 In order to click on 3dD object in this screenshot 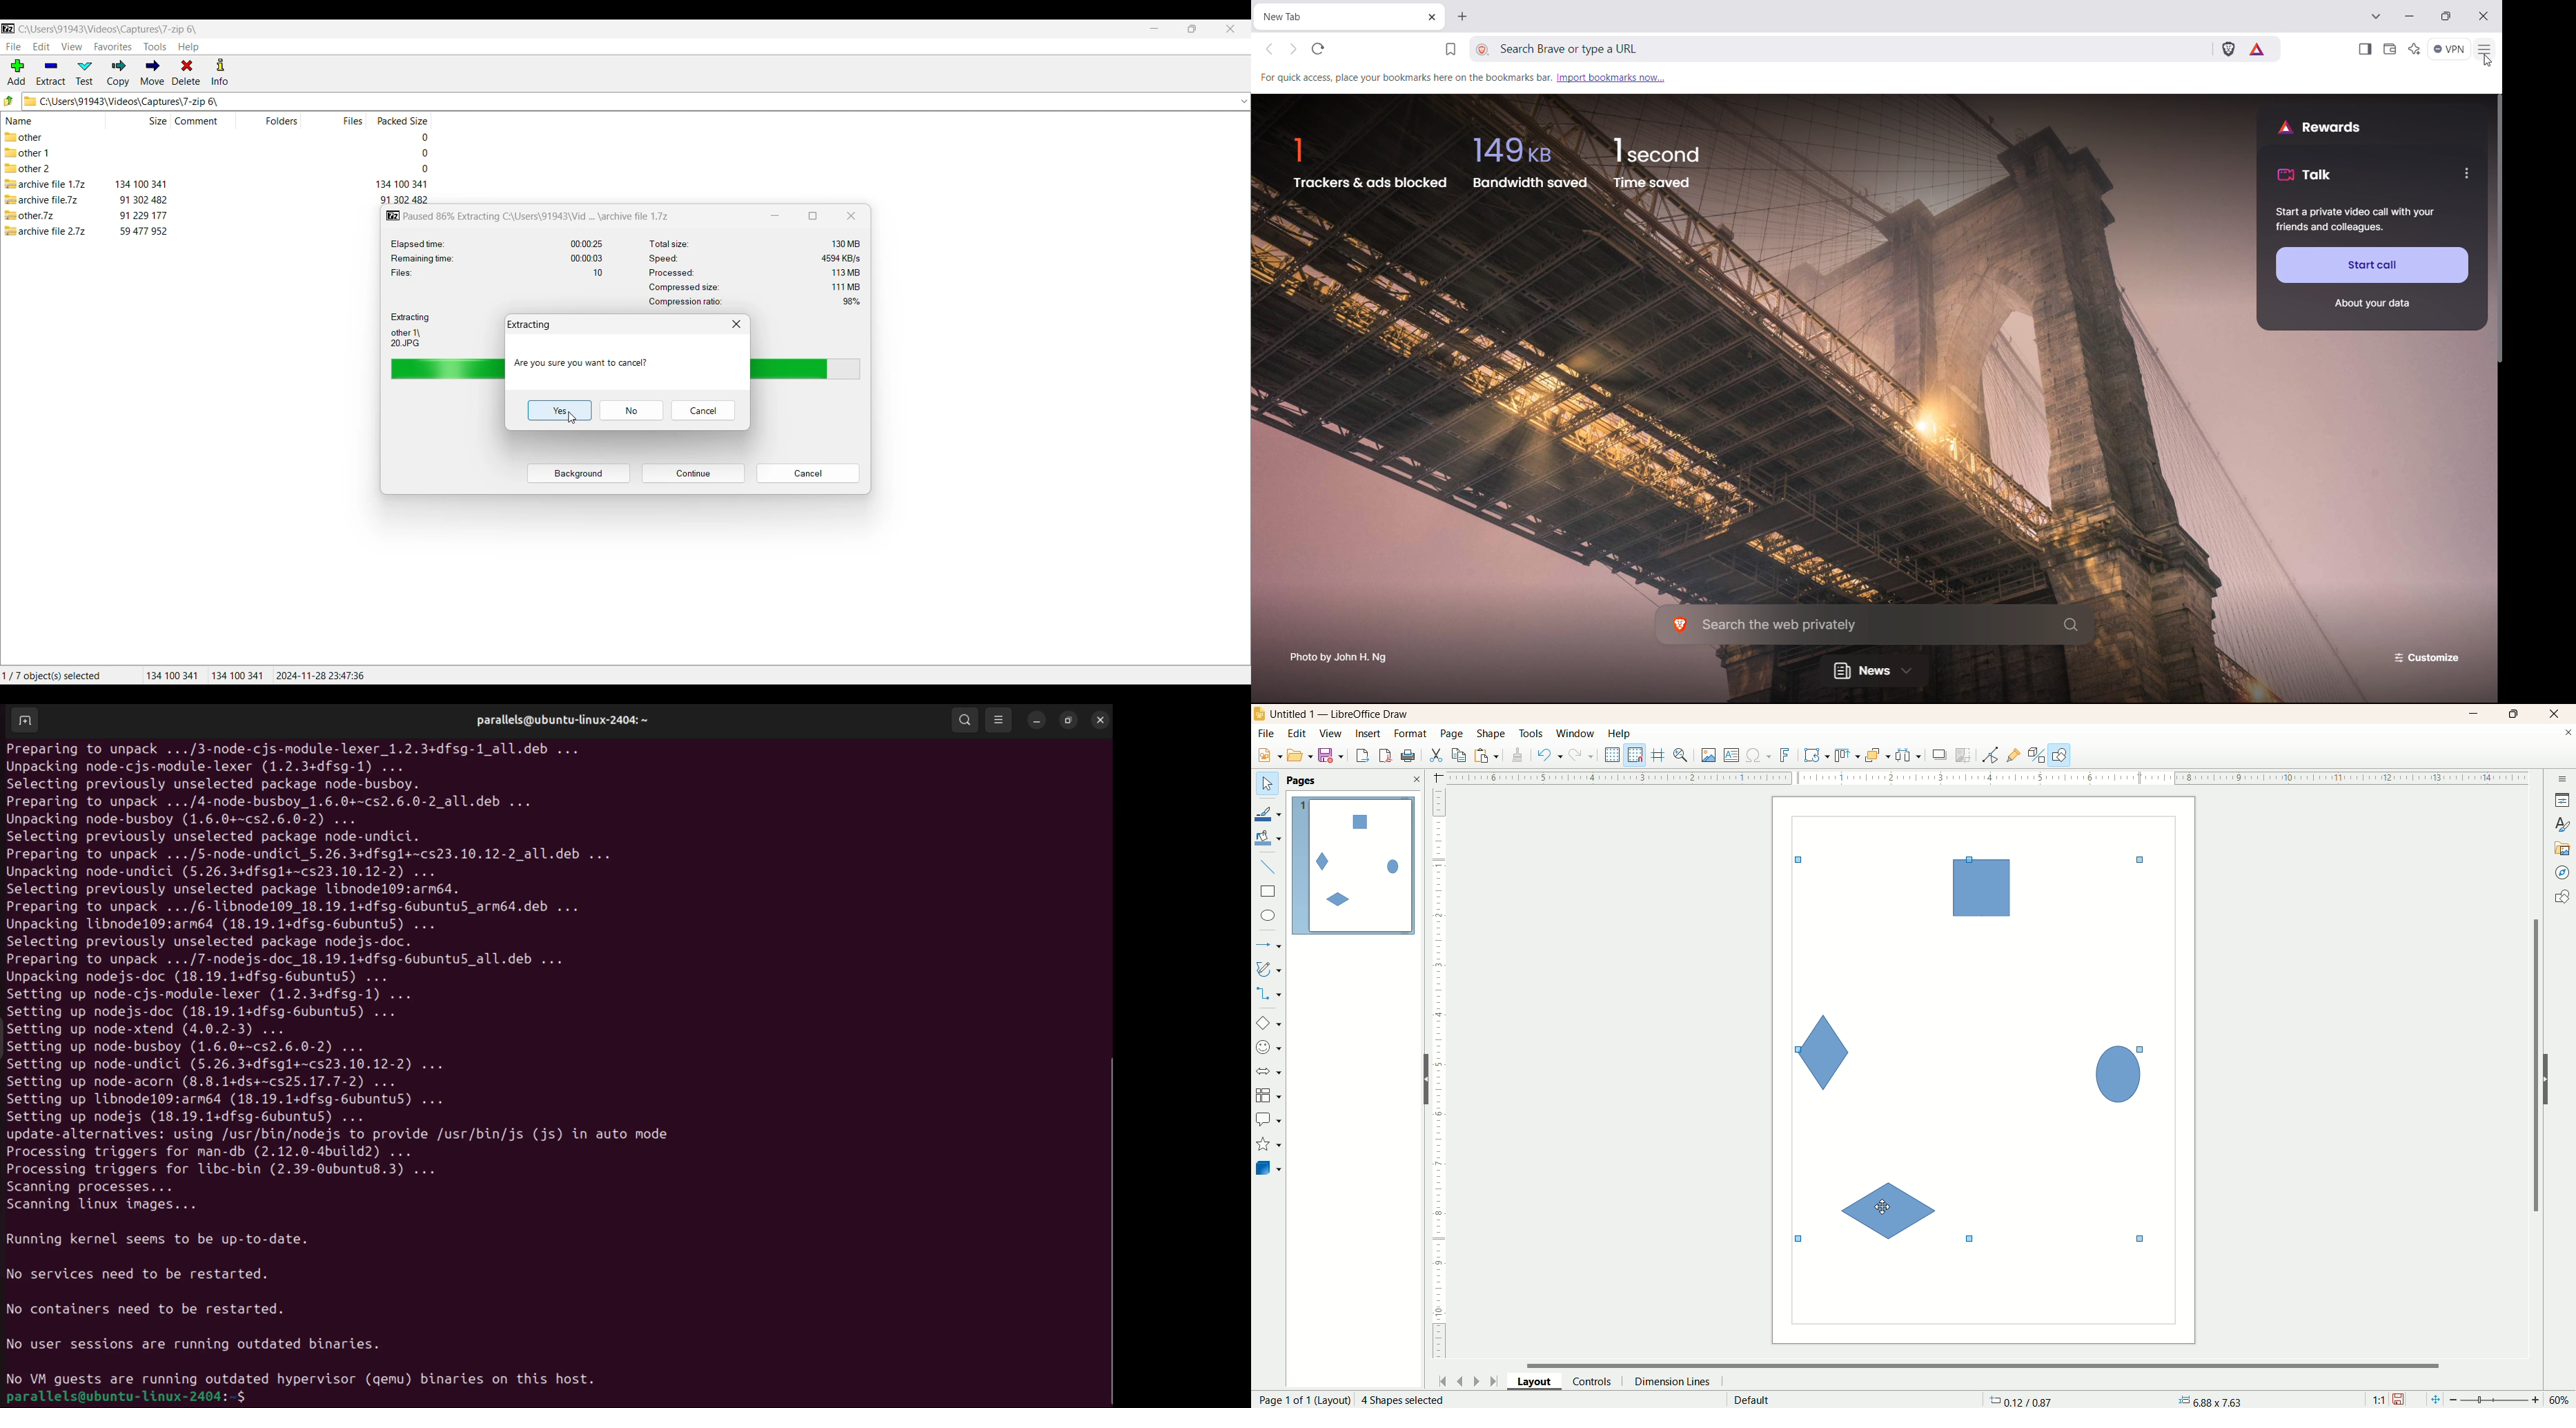, I will do `click(1268, 1168)`.